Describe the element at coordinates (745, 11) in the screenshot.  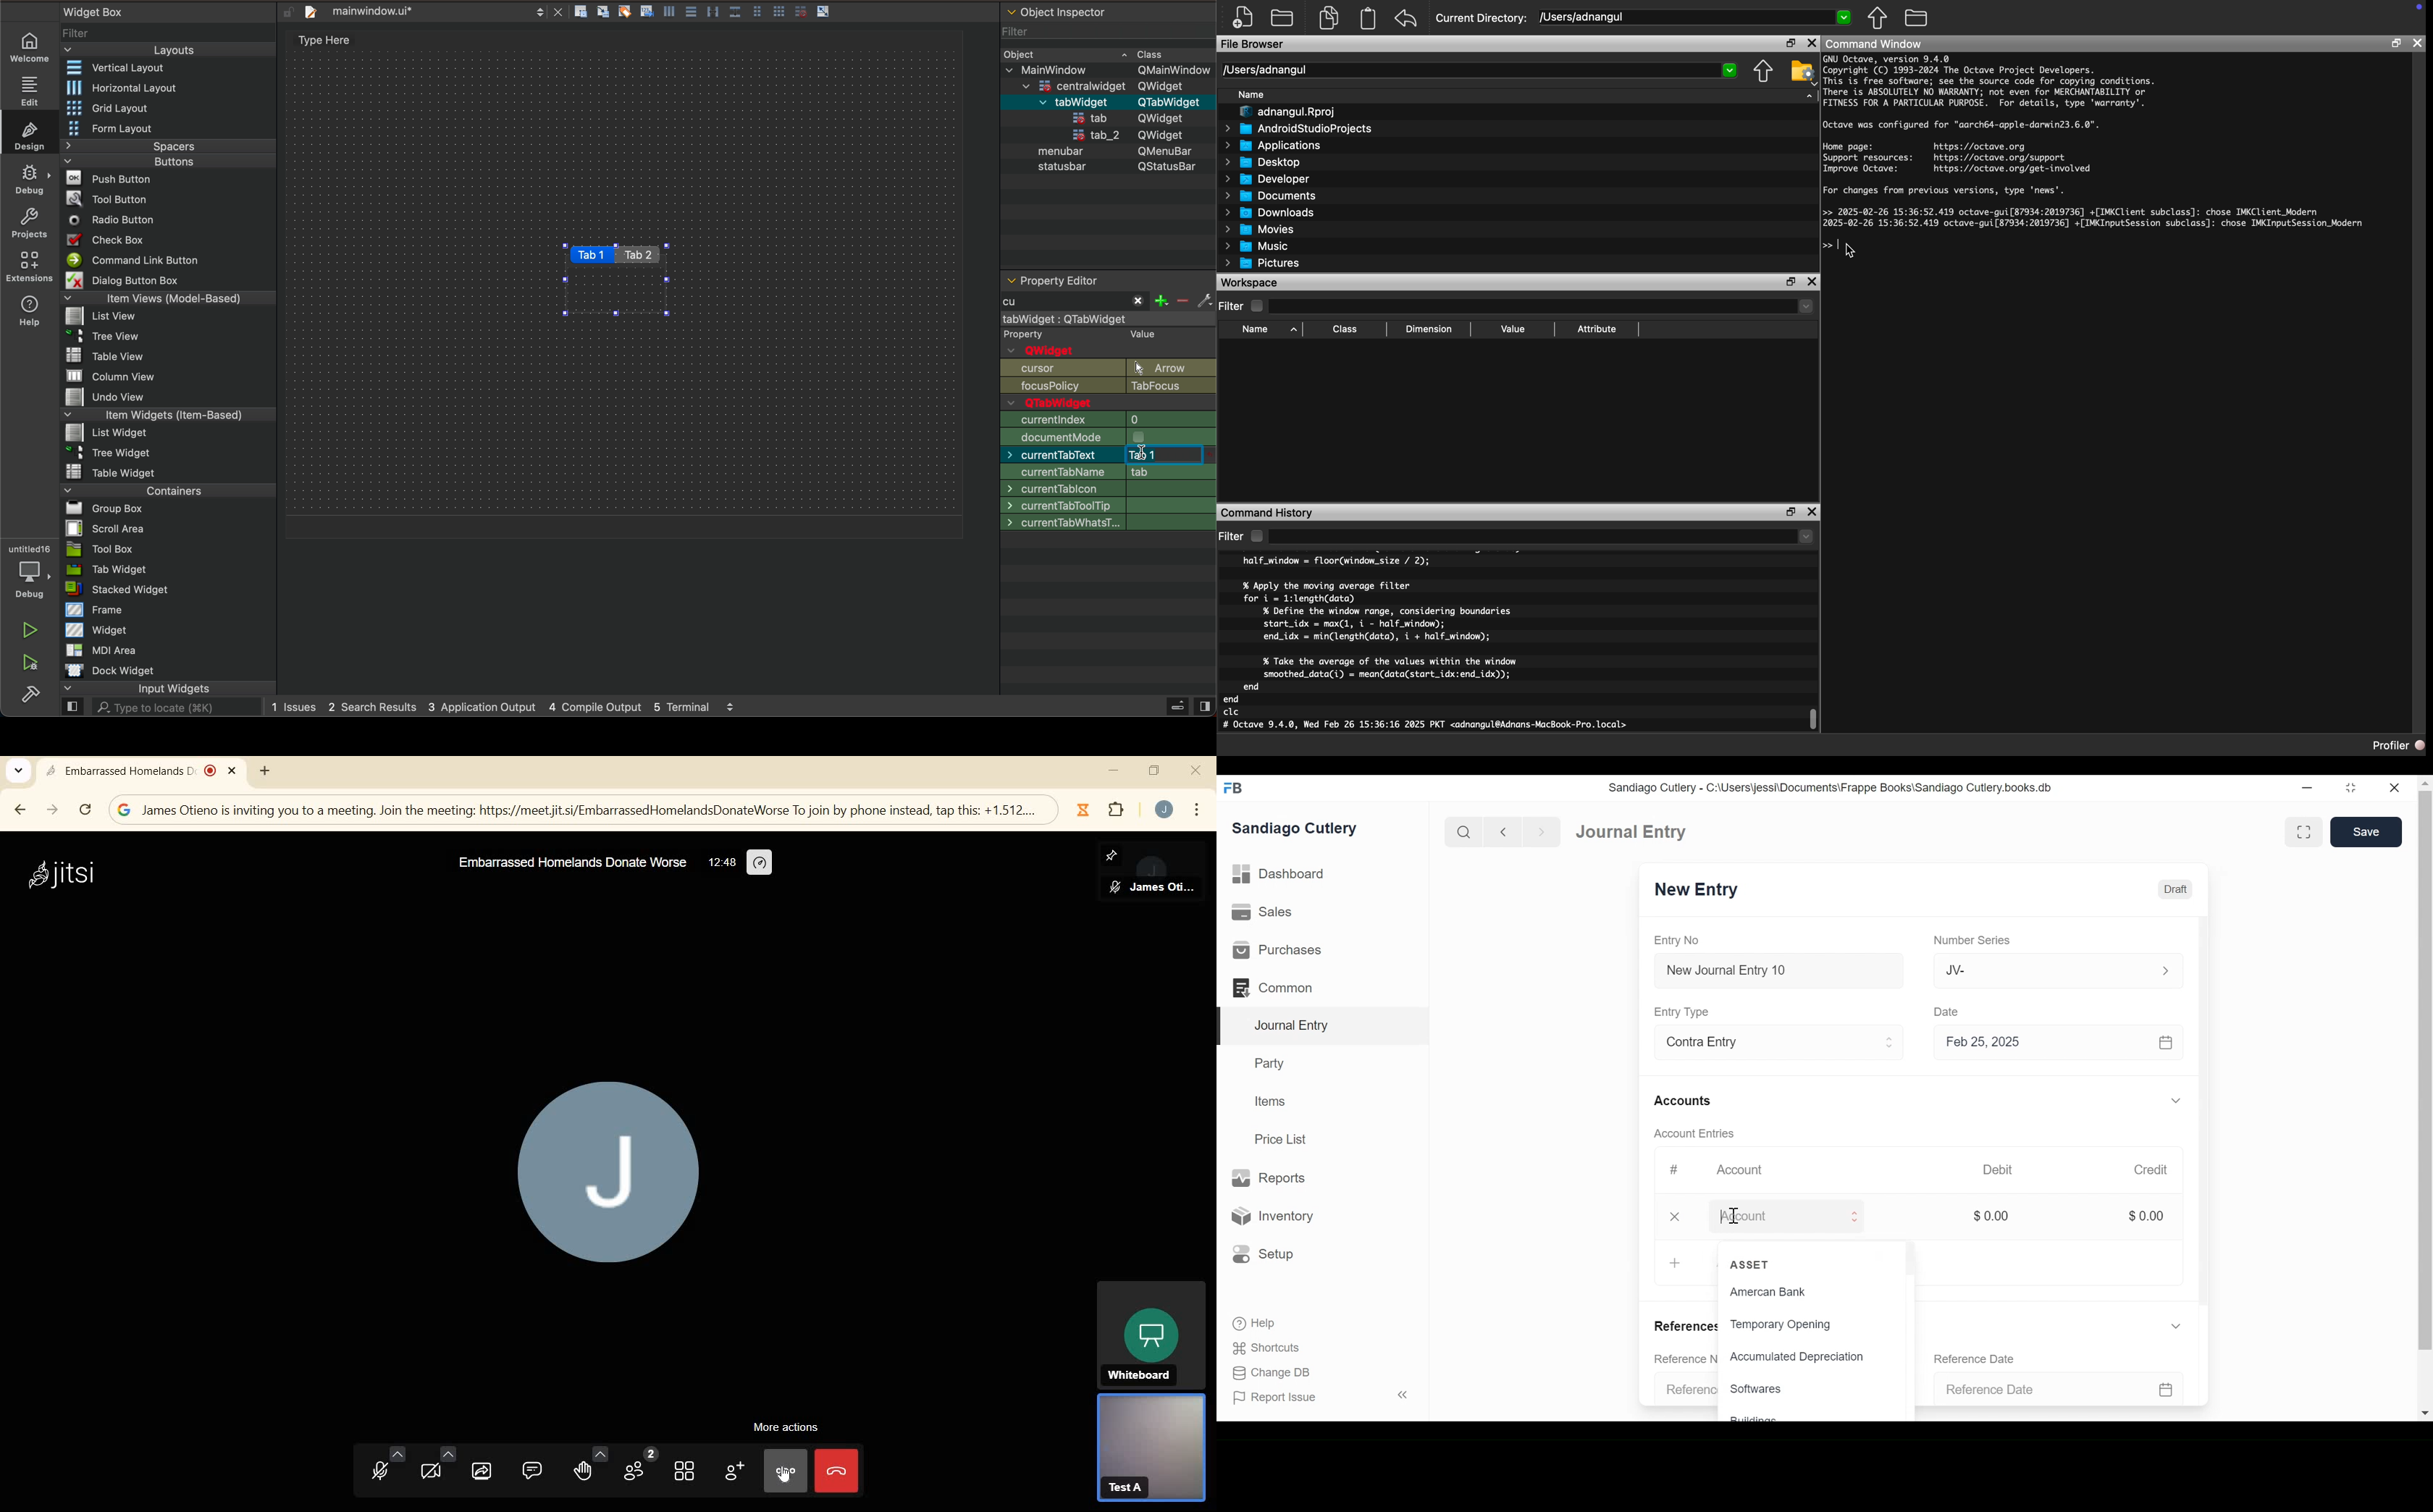
I see `layout actions` at that location.